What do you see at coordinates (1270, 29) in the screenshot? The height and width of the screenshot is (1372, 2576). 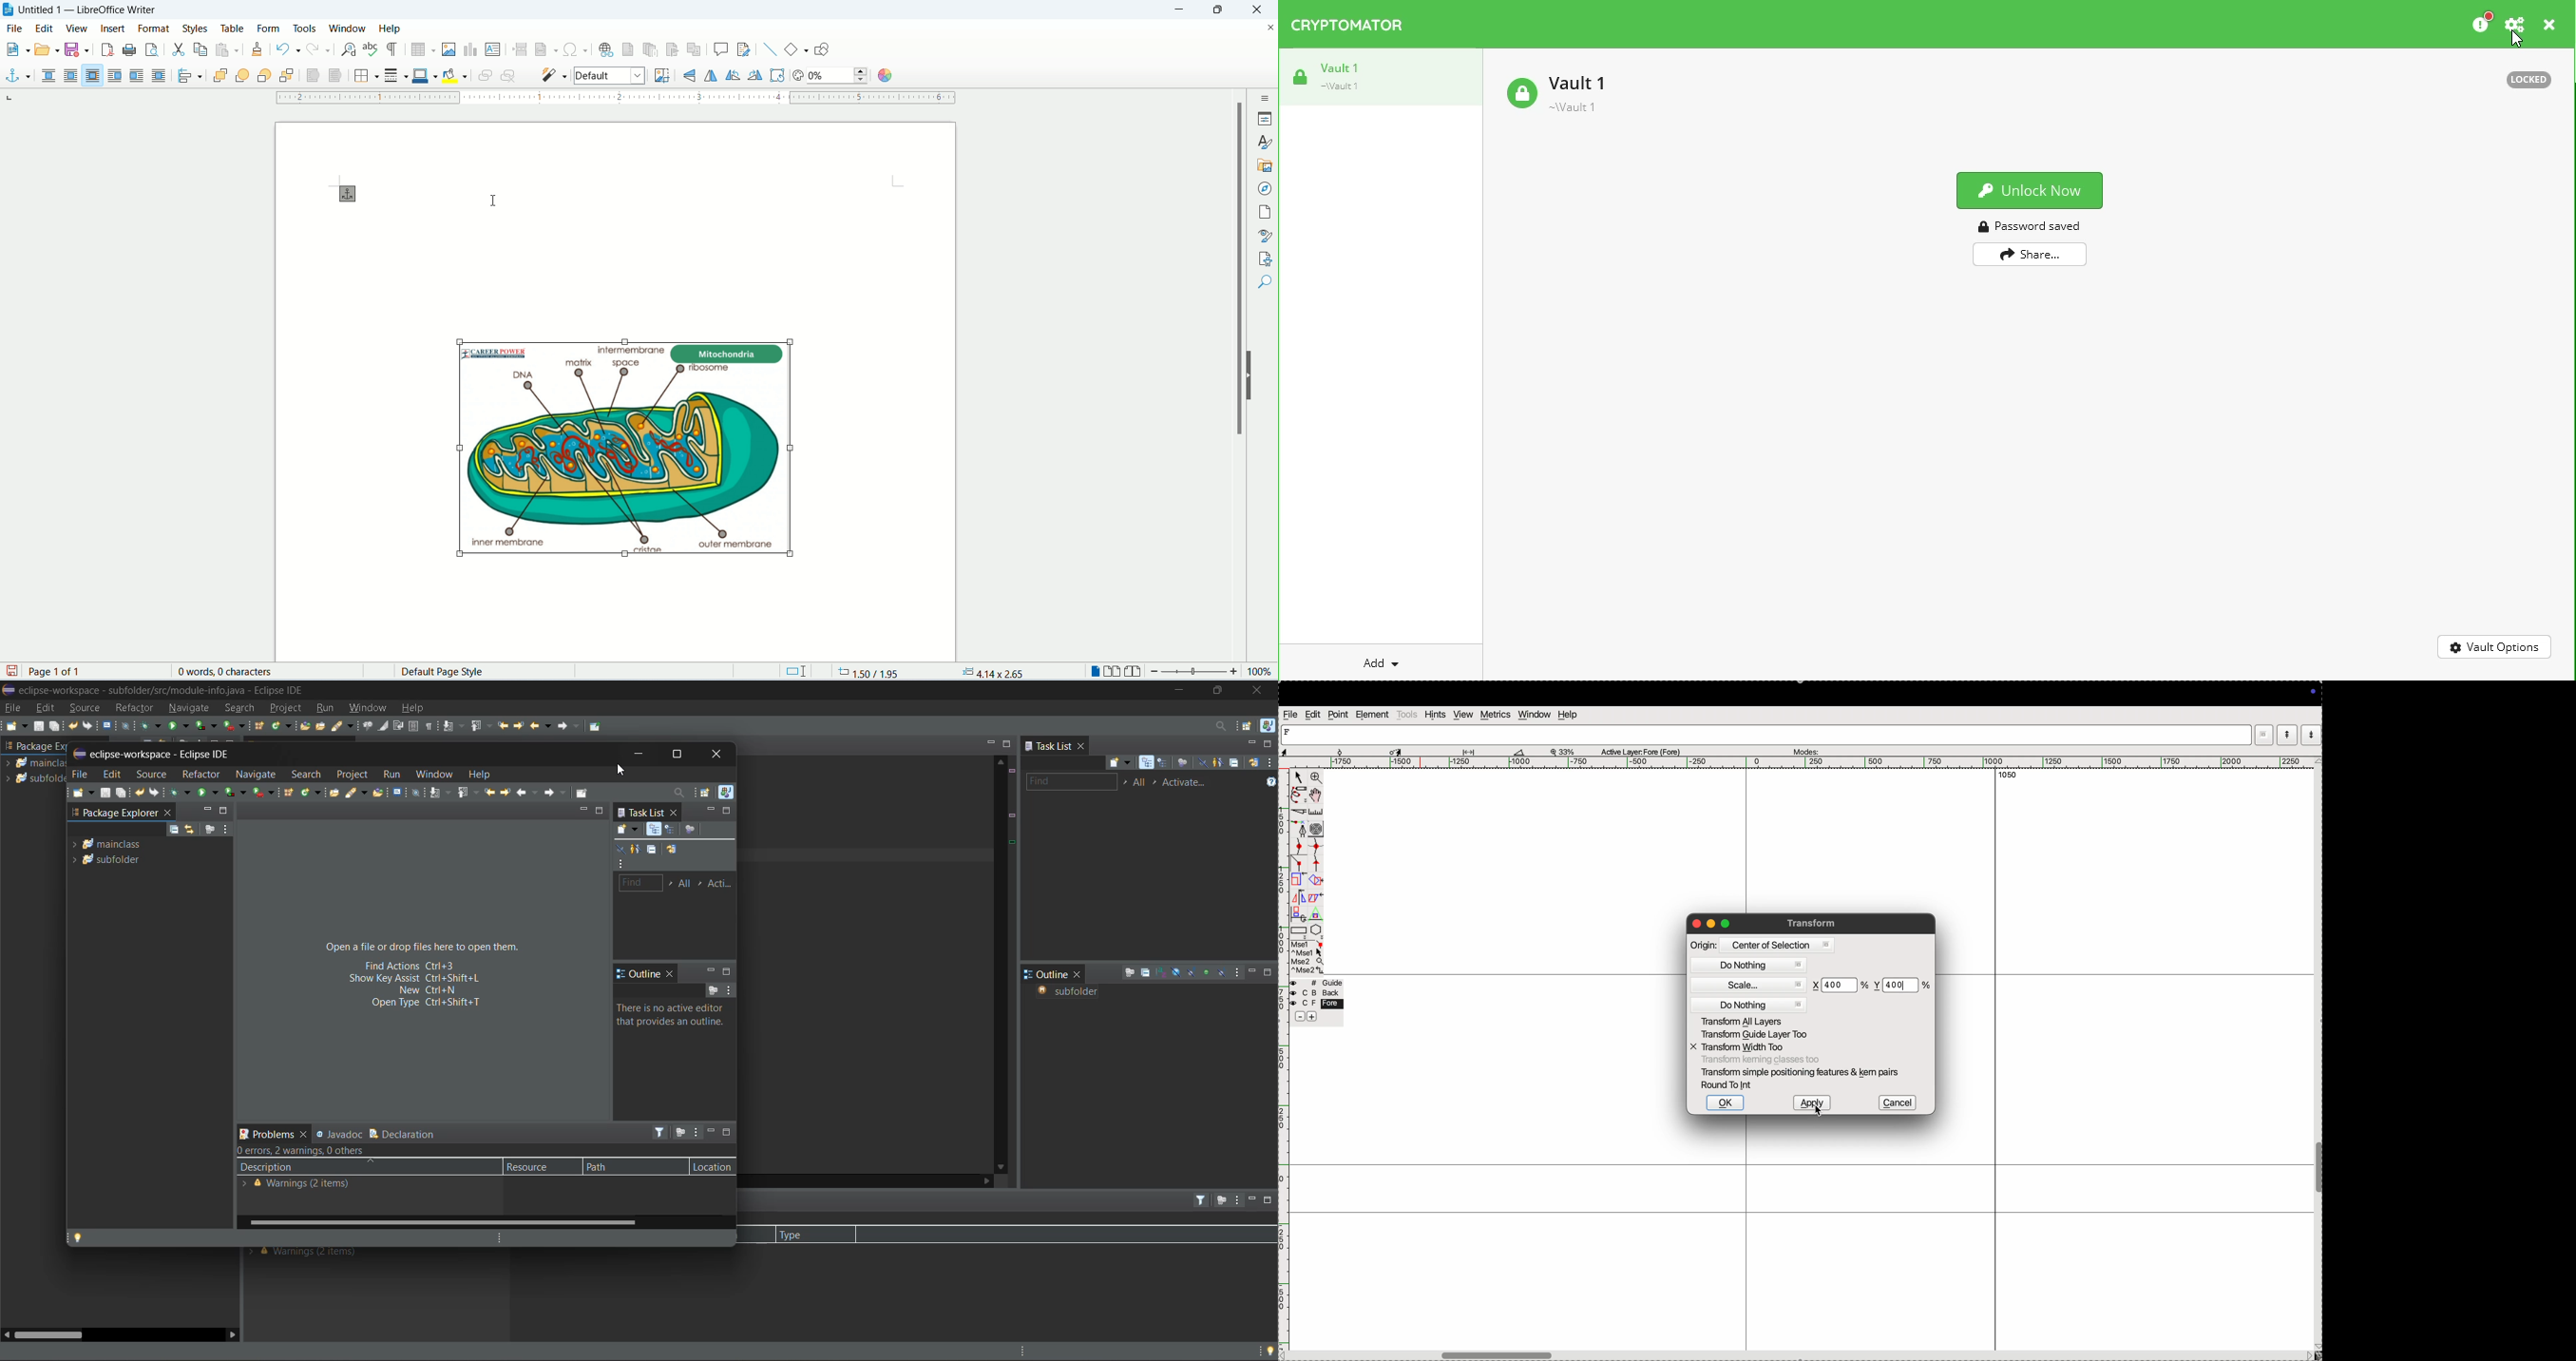 I see `close document` at bounding box center [1270, 29].